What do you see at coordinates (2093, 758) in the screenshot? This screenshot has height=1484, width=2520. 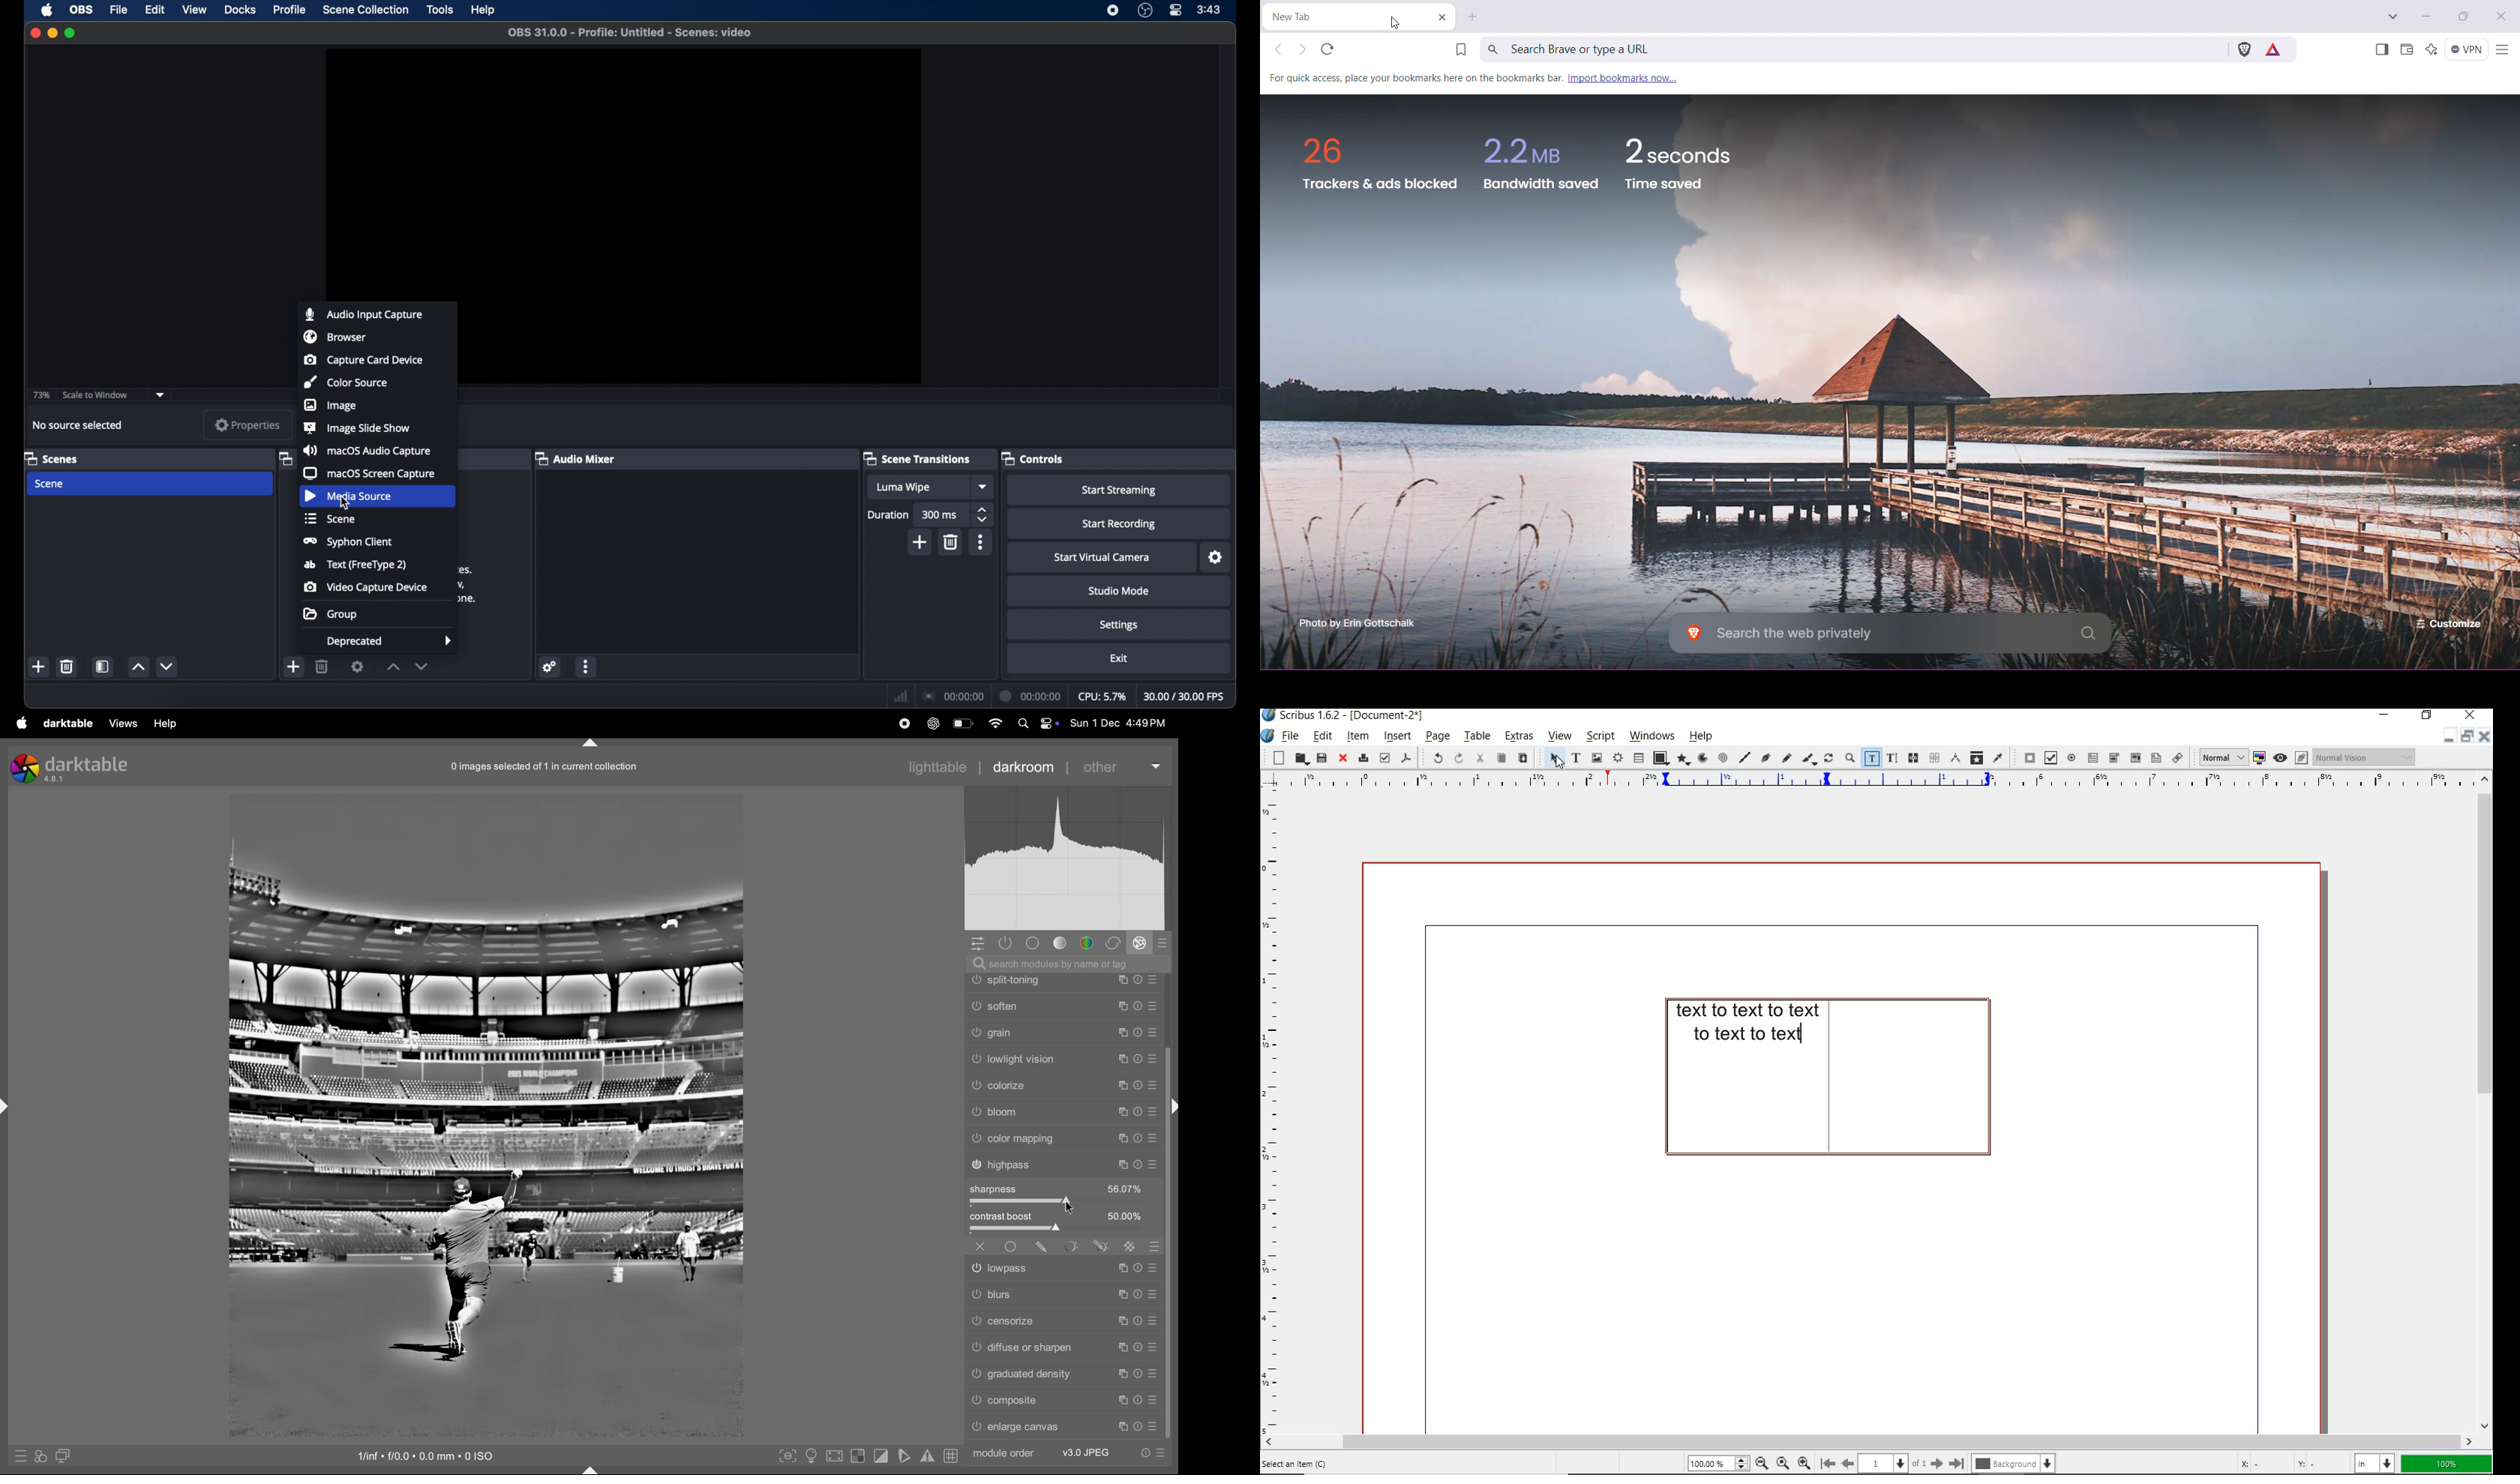 I see `pdf text field` at bounding box center [2093, 758].